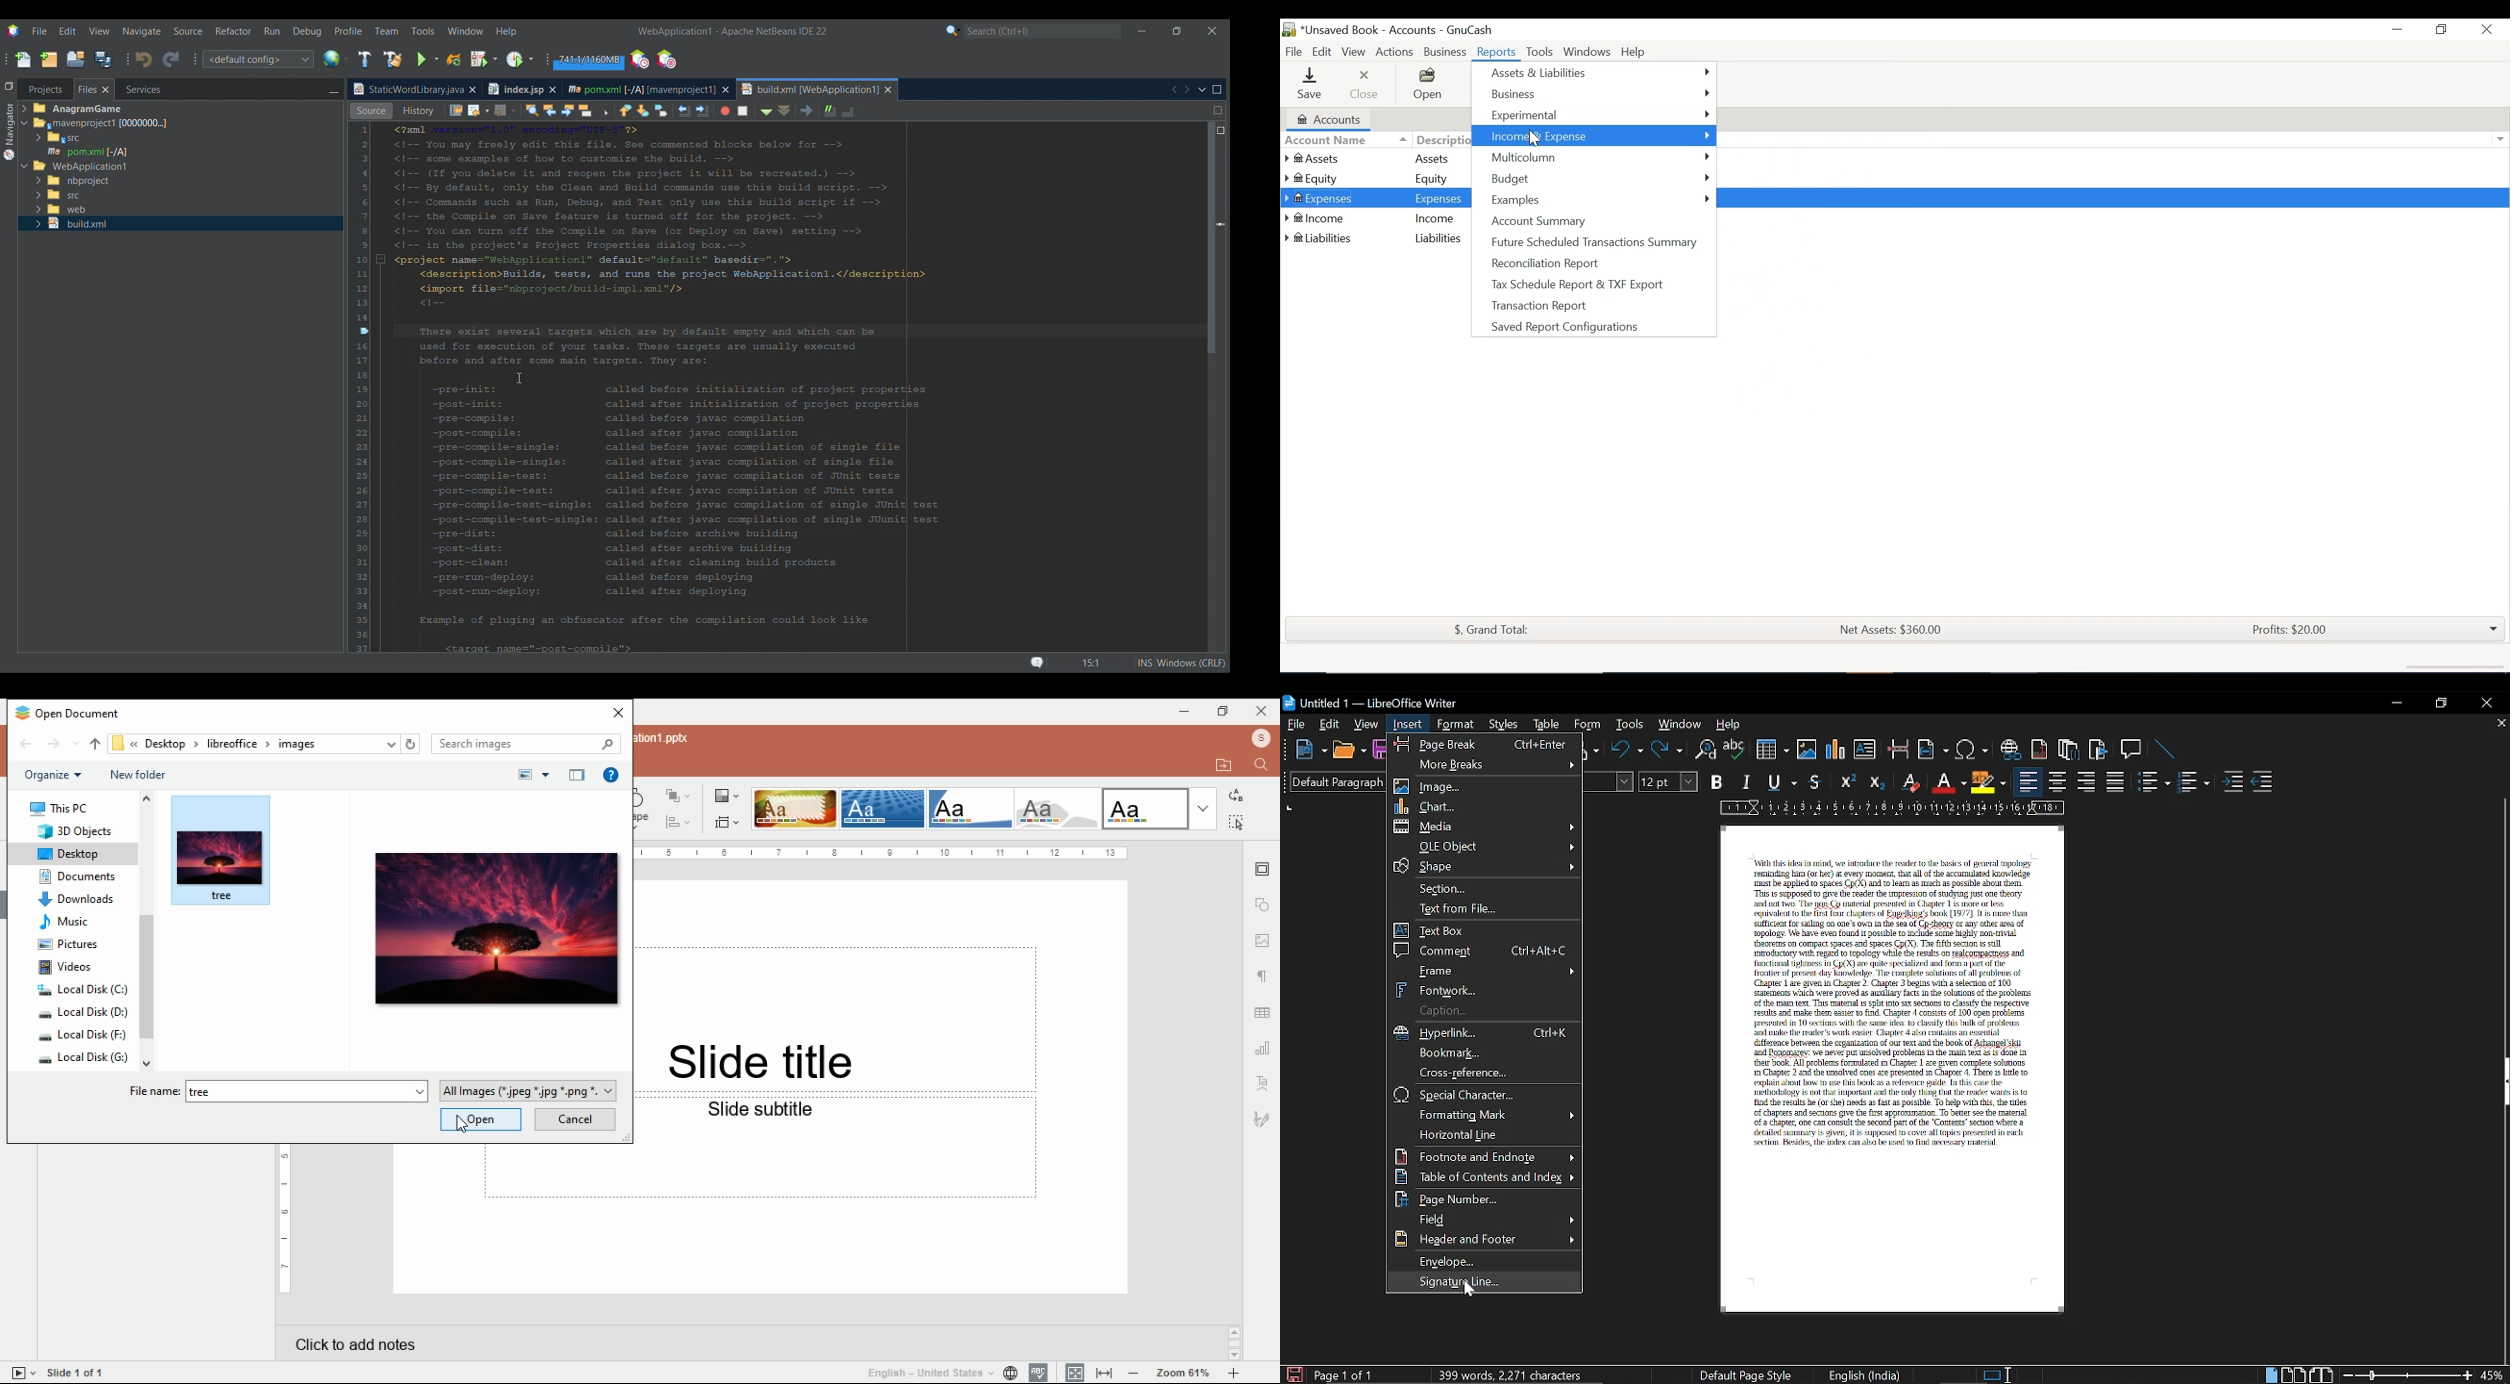 The height and width of the screenshot is (1400, 2520). I want to click on Accounts Name, so click(1389, 29).